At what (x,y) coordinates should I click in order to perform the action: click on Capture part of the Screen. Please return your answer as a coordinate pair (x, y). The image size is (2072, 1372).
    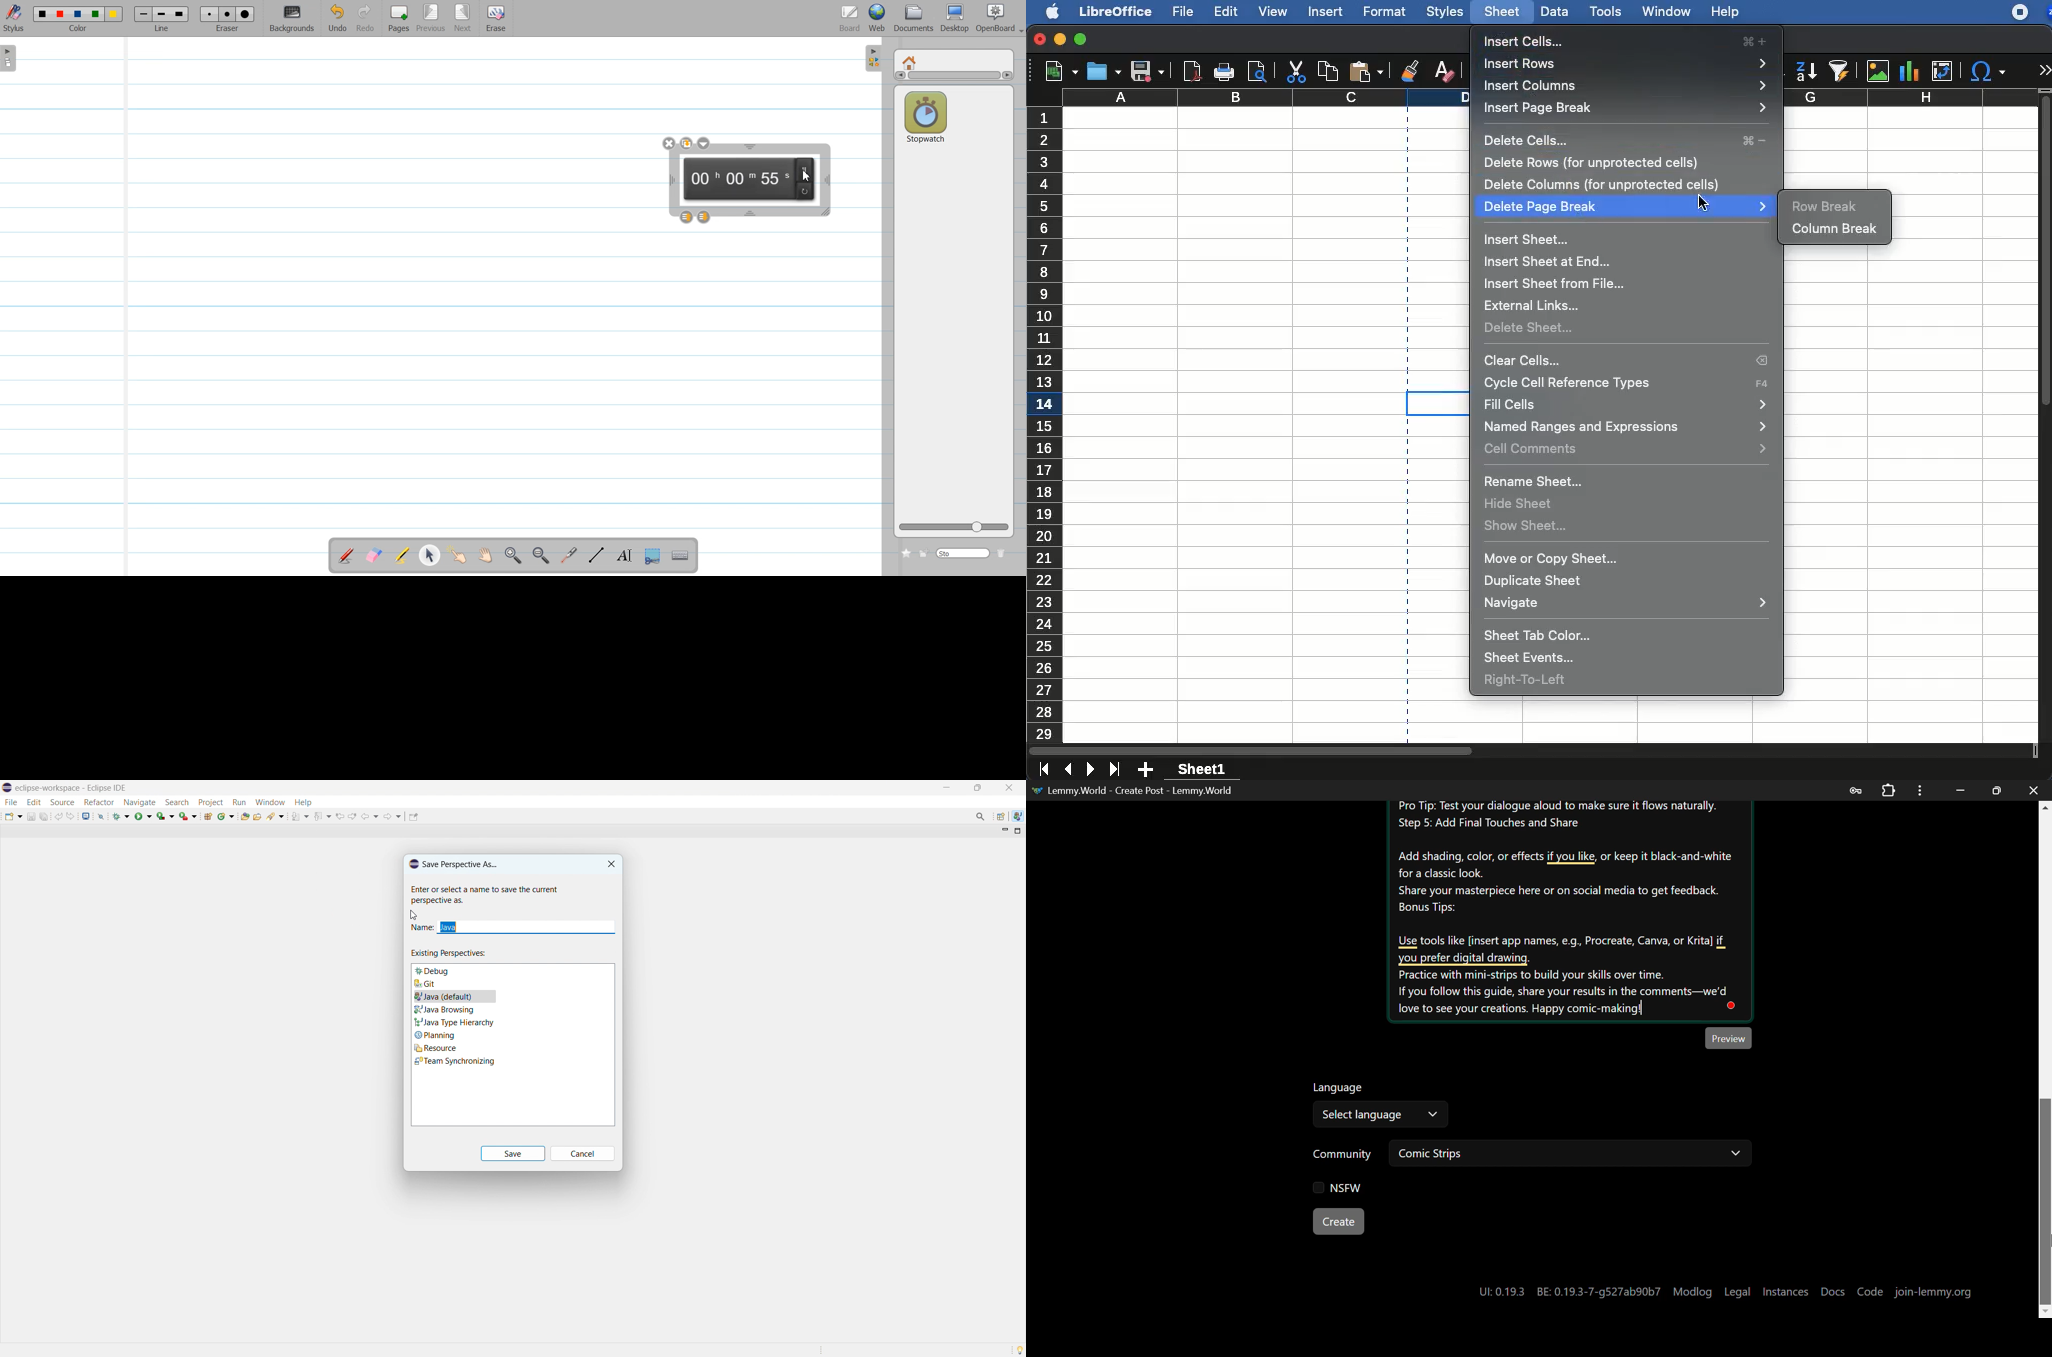
    Looking at the image, I should click on (654, 557).